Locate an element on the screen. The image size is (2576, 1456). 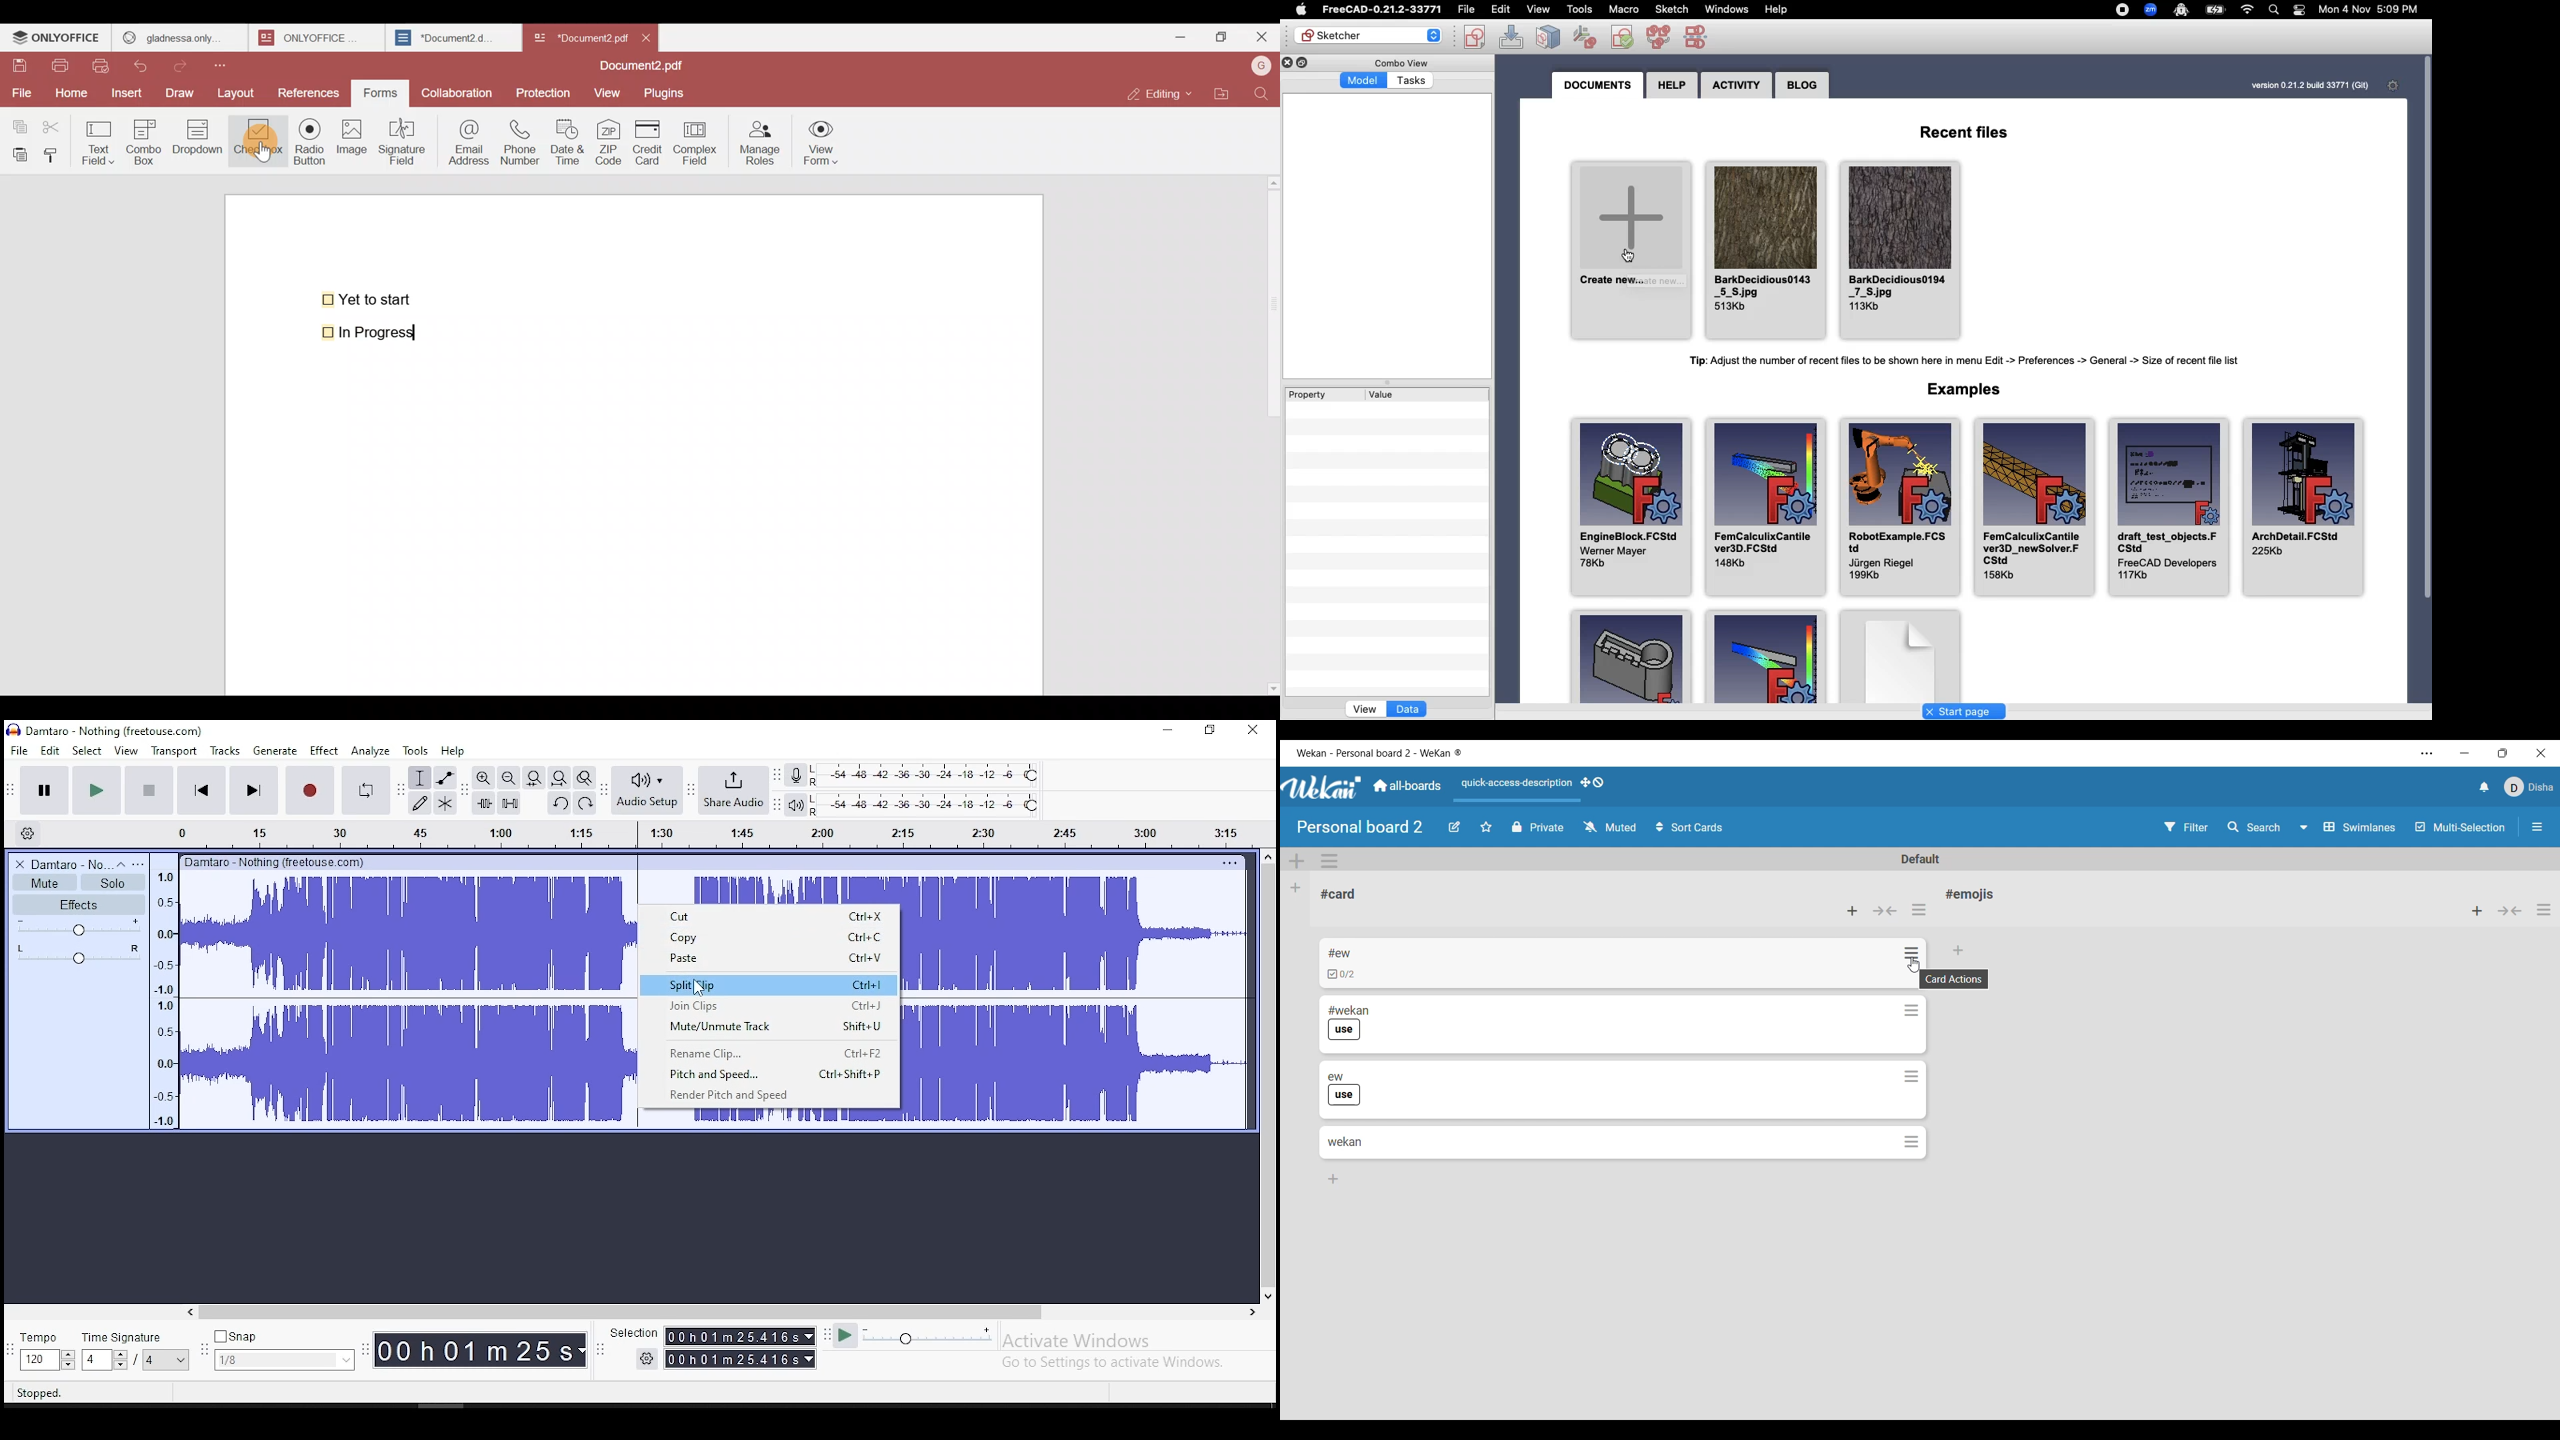
delete track is located at coordinates (20, 863).